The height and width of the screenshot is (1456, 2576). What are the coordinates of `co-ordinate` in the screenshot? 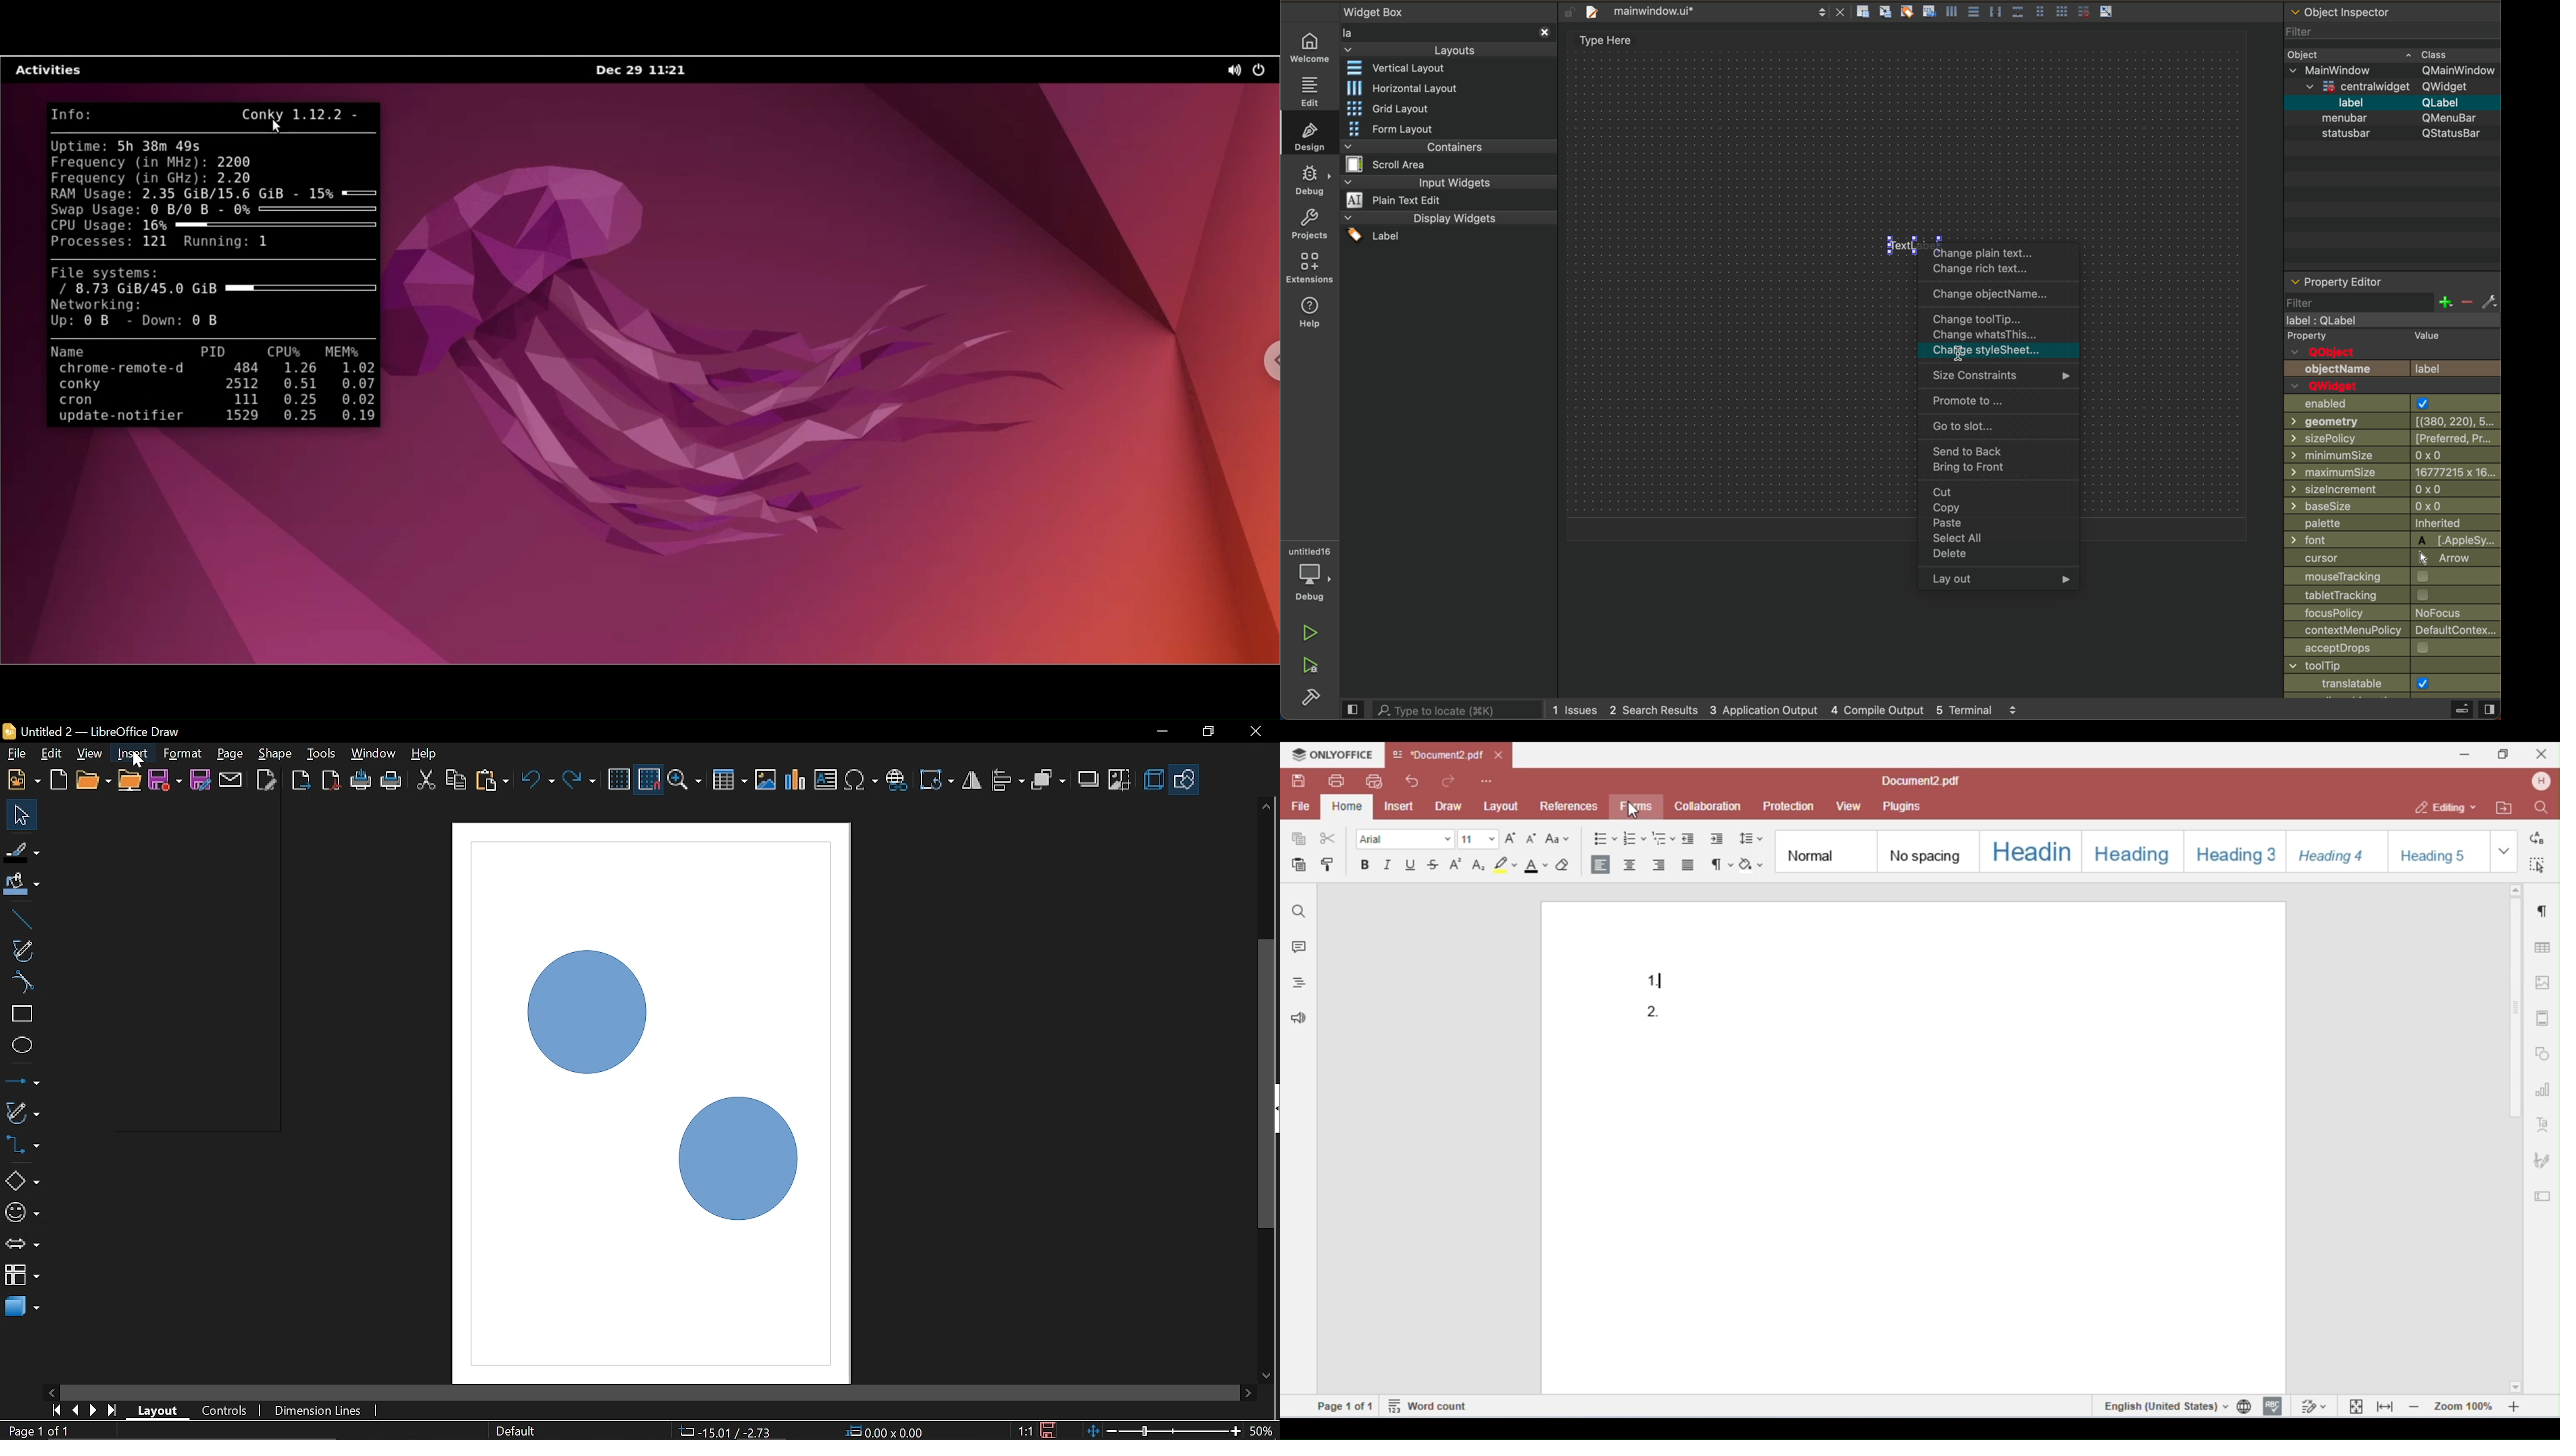 It's located at (888, 1431).